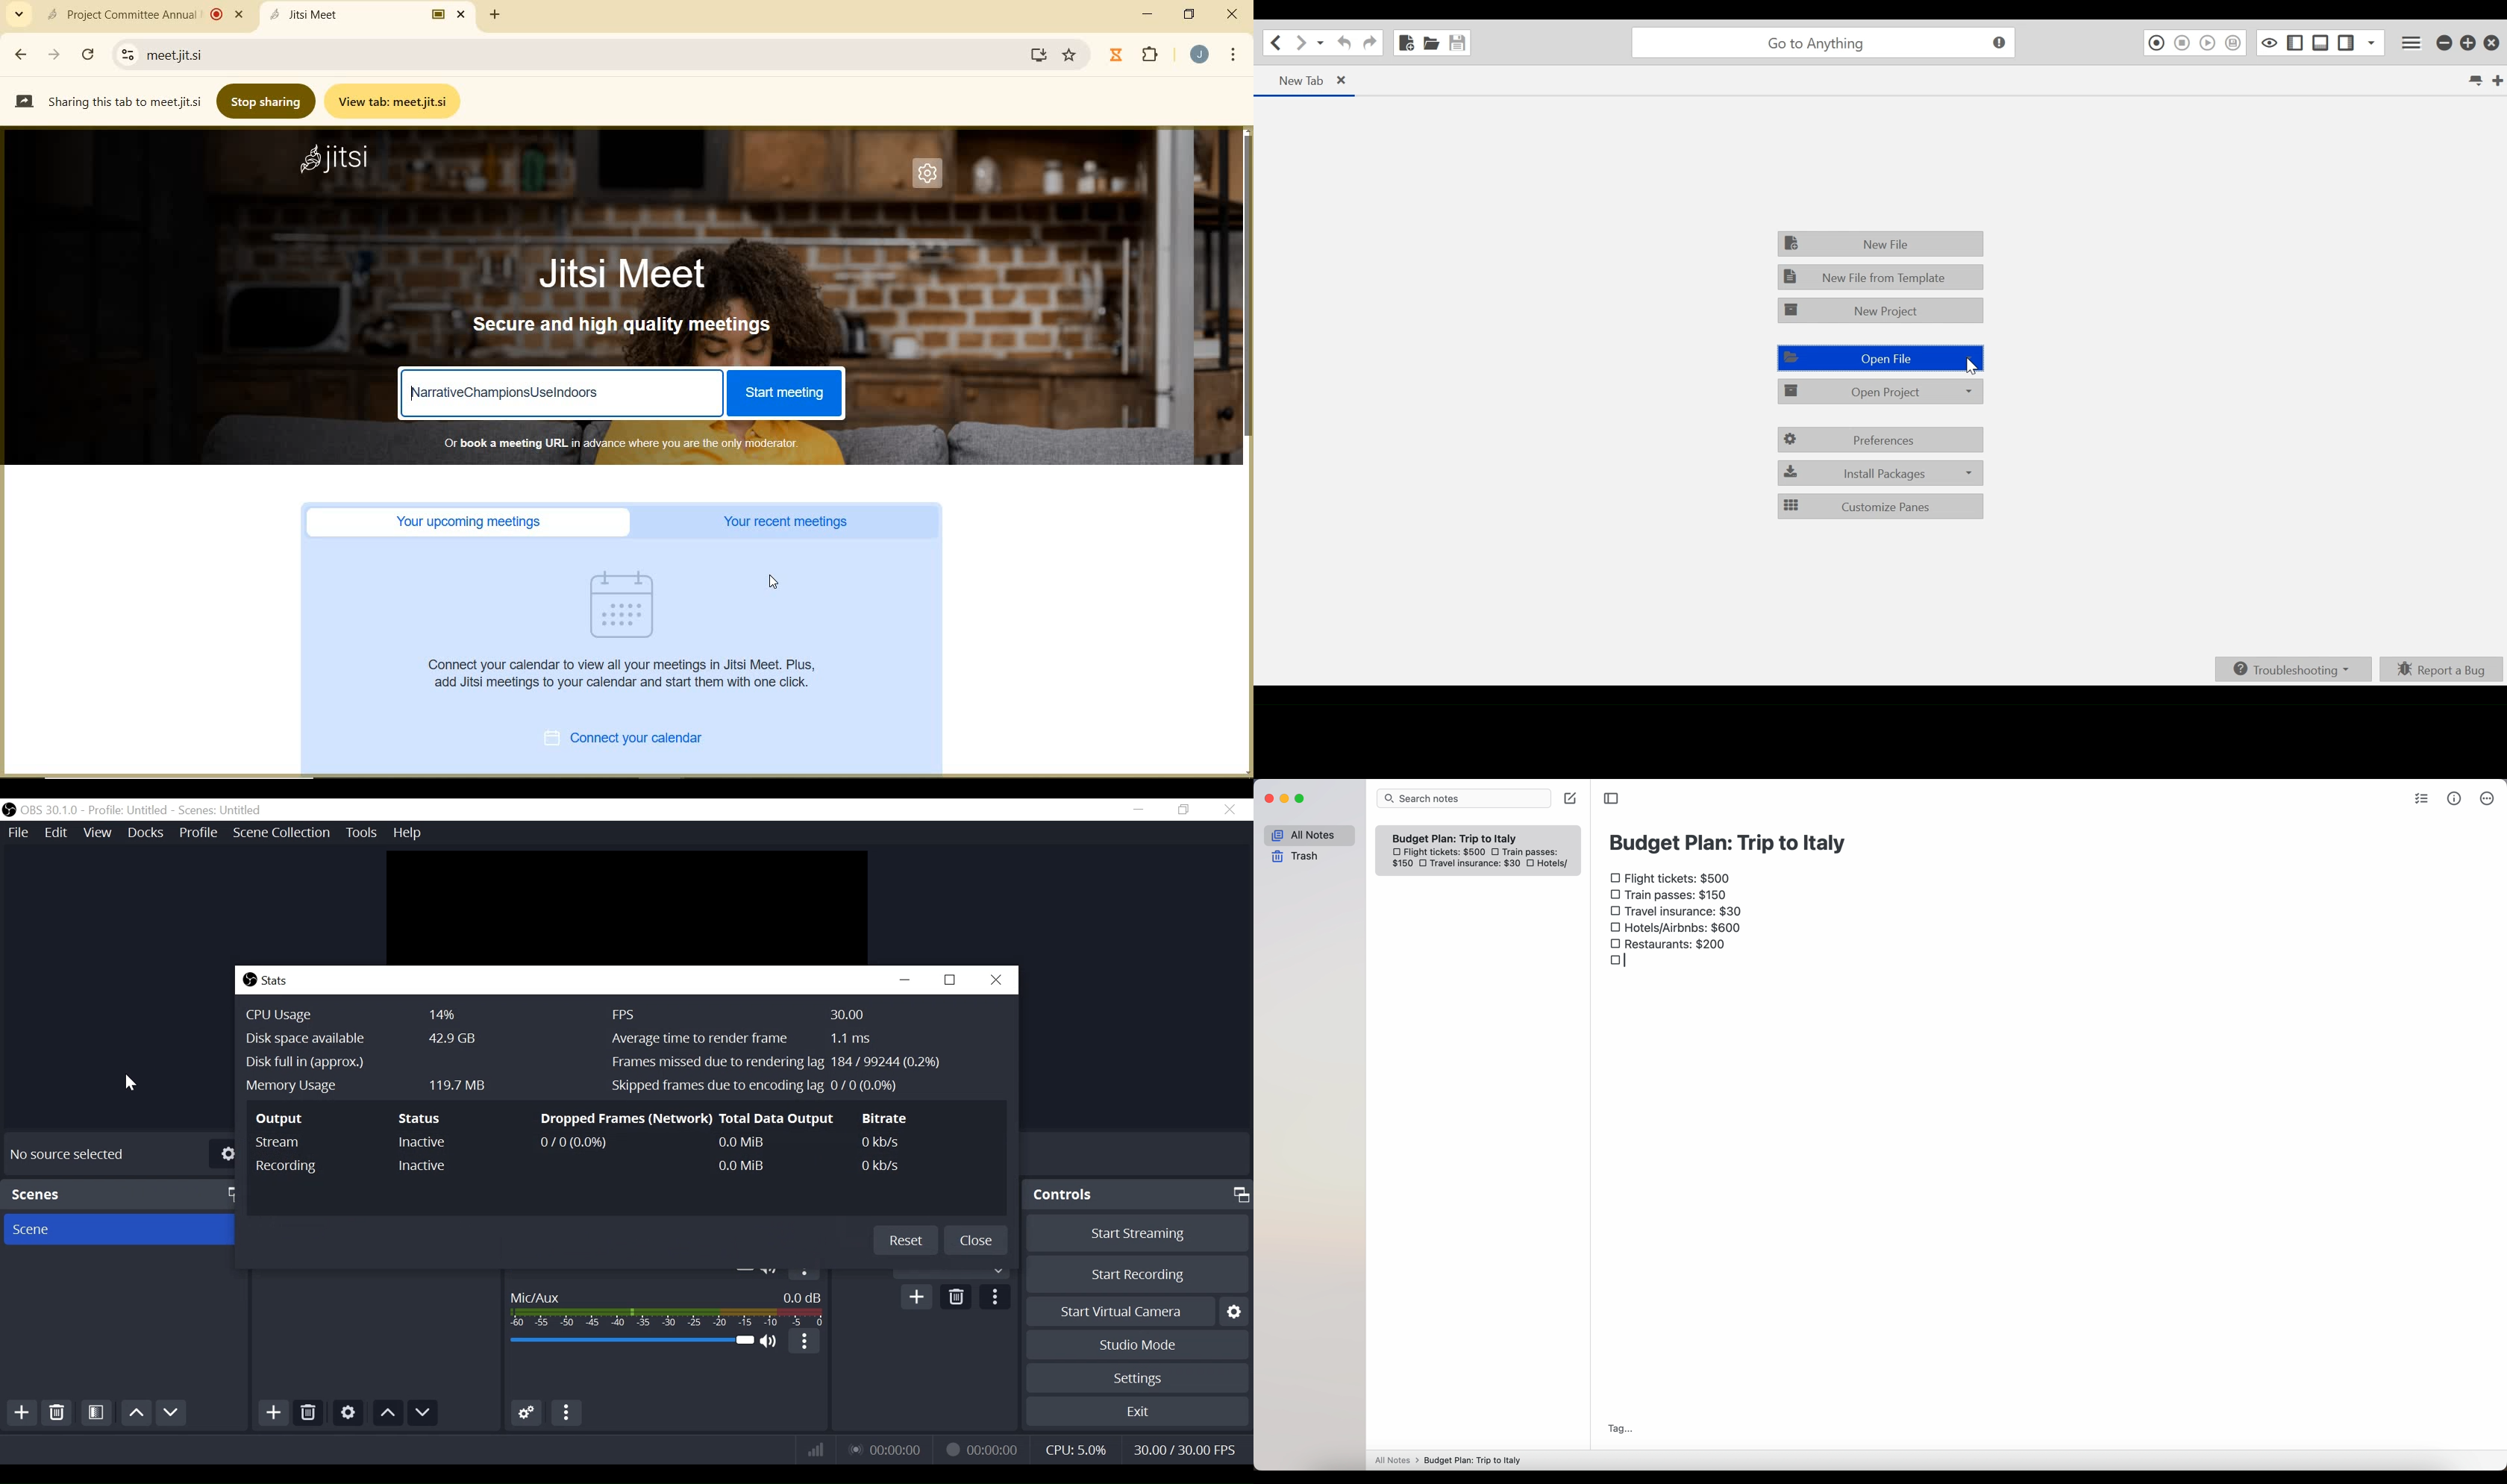 This screenshot has height=1484, width=2520. What do you see at coordinates (415, 1063) in the screenshot?
I see `Disk Full in` at bounding box center [415, 1063].